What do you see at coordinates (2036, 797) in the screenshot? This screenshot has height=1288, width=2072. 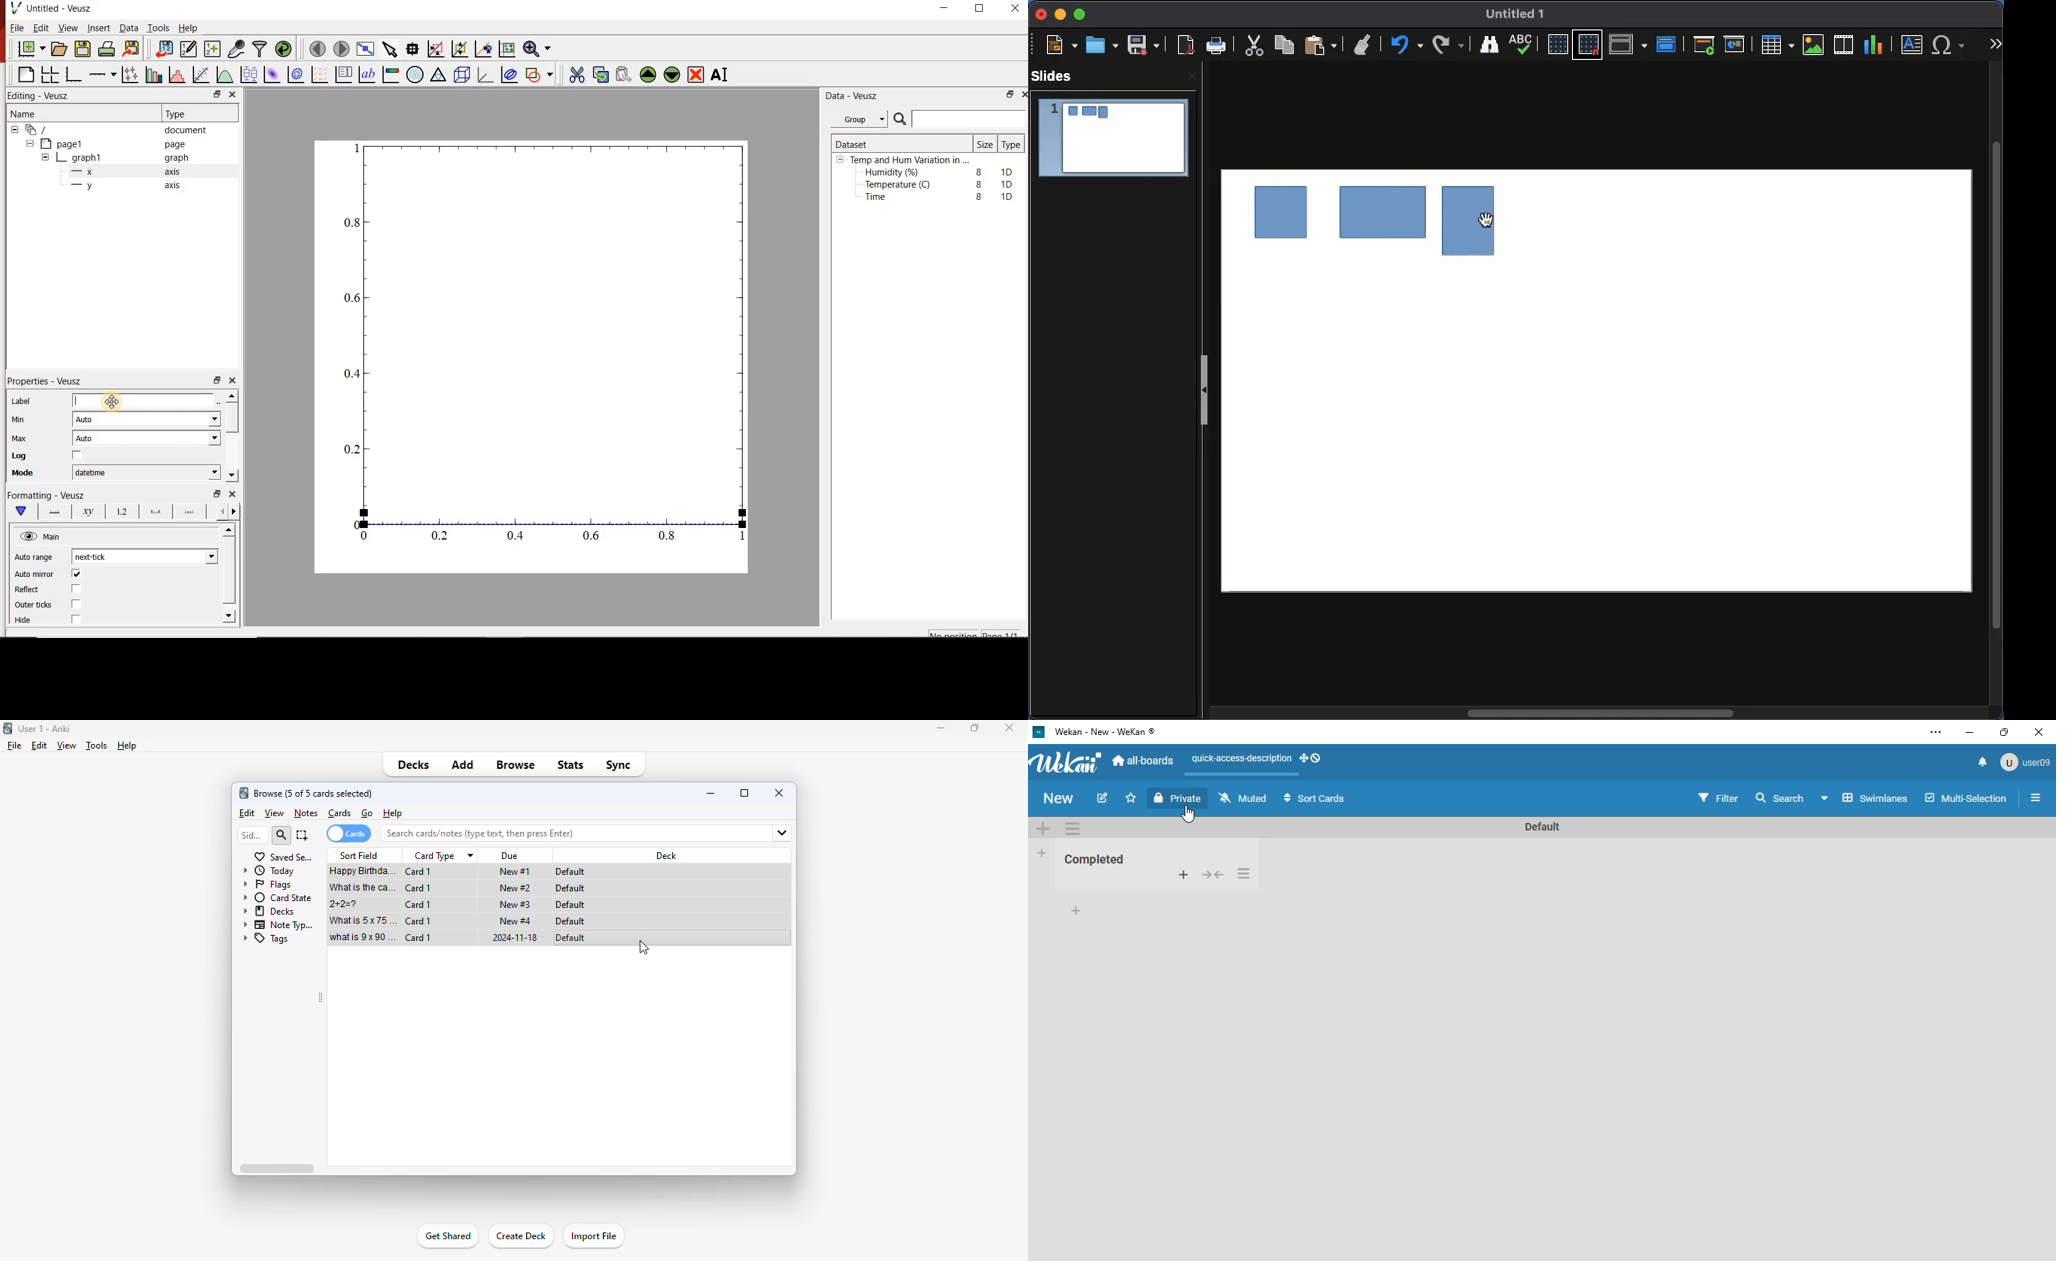 I see `open sidebar or close sidebar` at bounding box center [2036, 797].